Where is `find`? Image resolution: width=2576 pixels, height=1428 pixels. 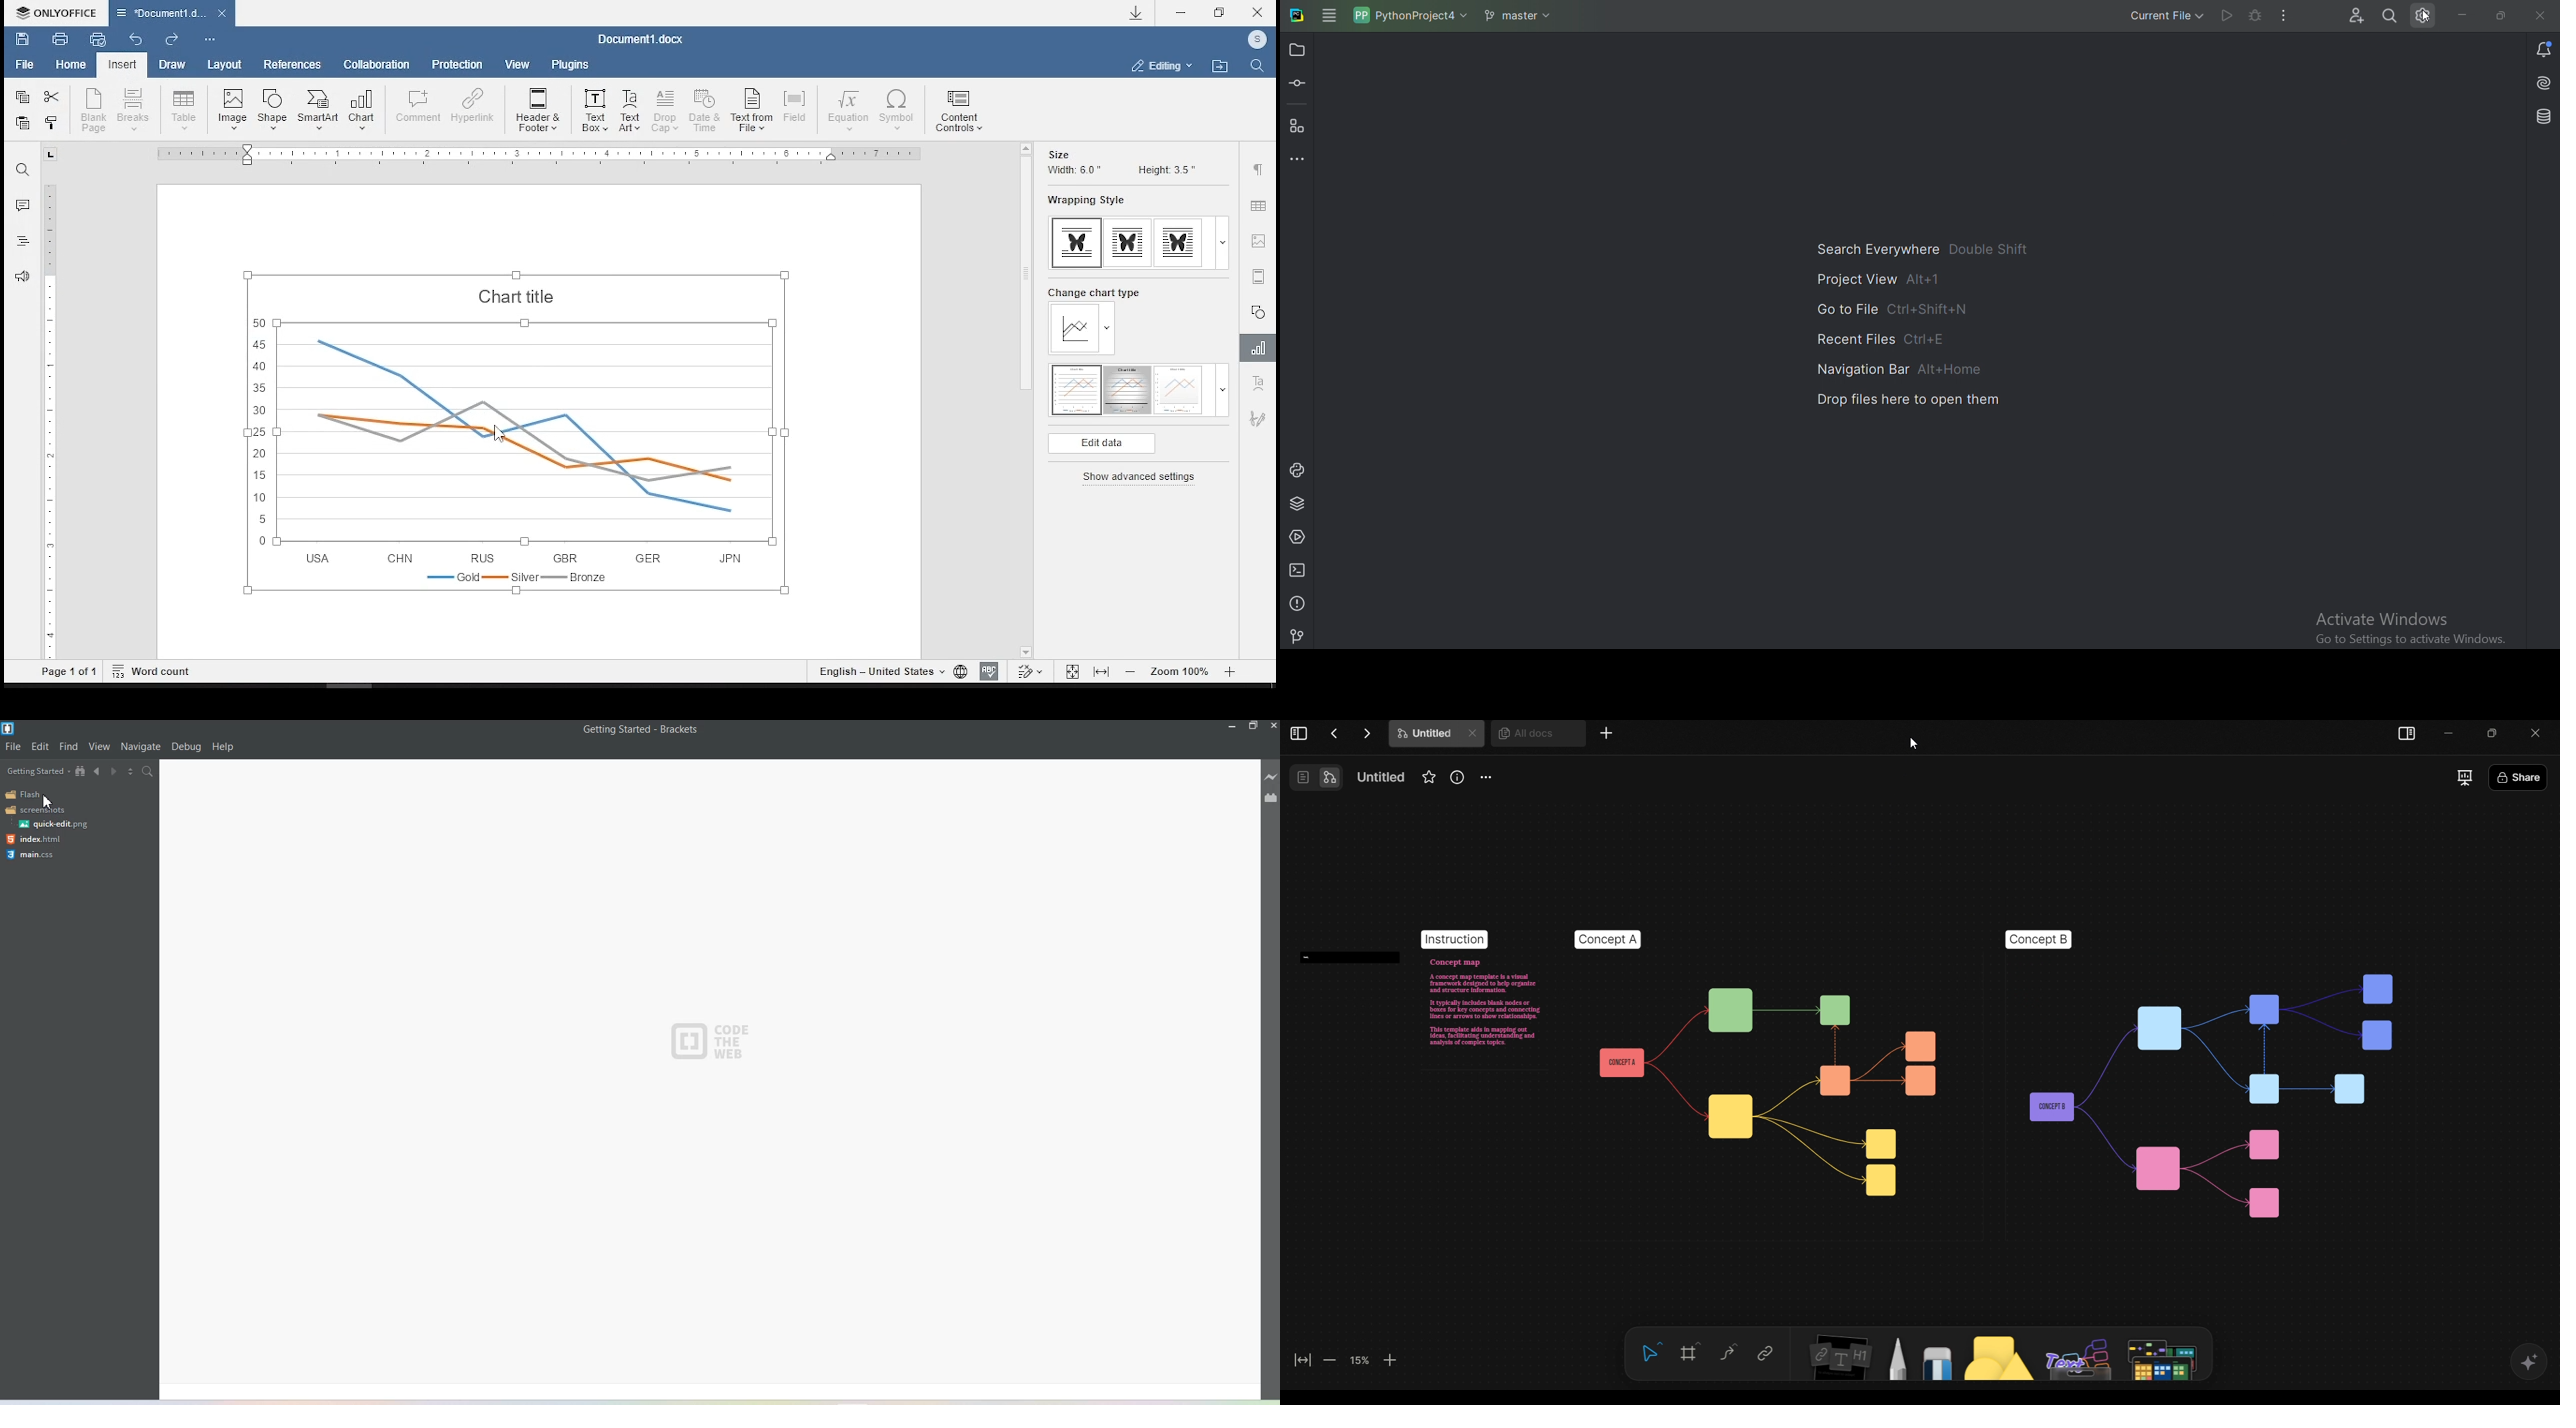
find is located at coordinates (22, 168).